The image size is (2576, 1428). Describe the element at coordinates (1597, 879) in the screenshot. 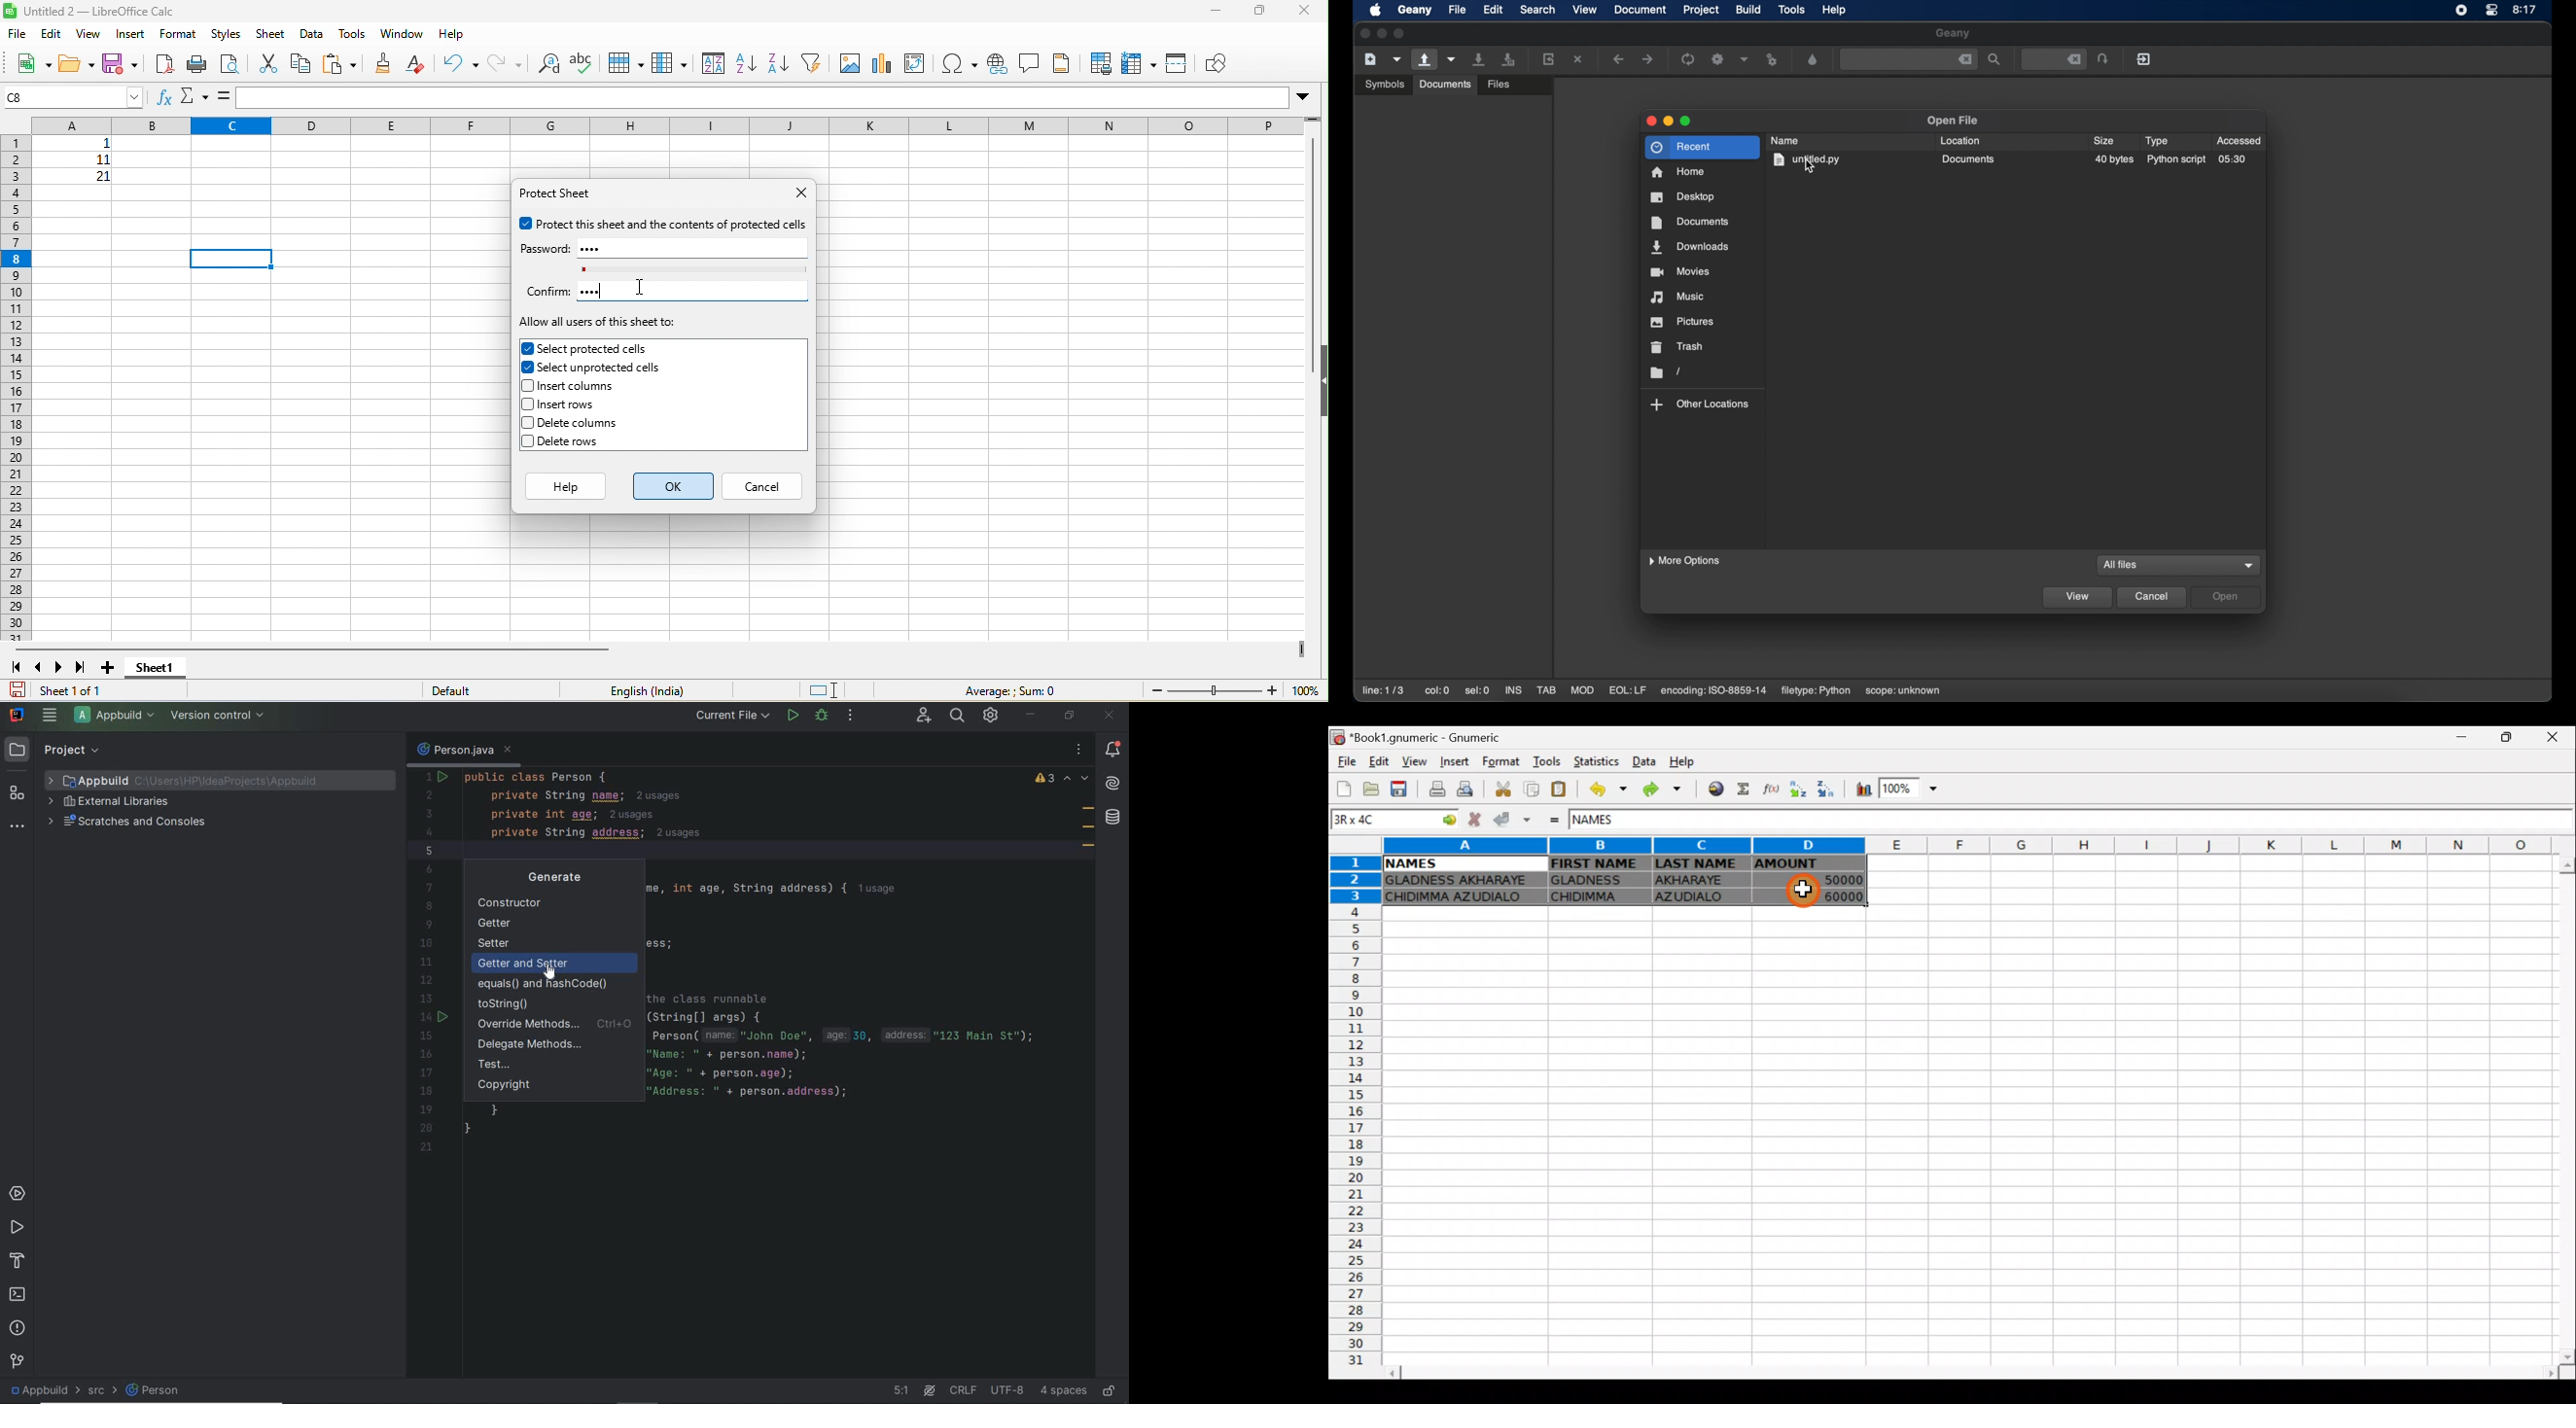

I see `GLADNESS` at that location.